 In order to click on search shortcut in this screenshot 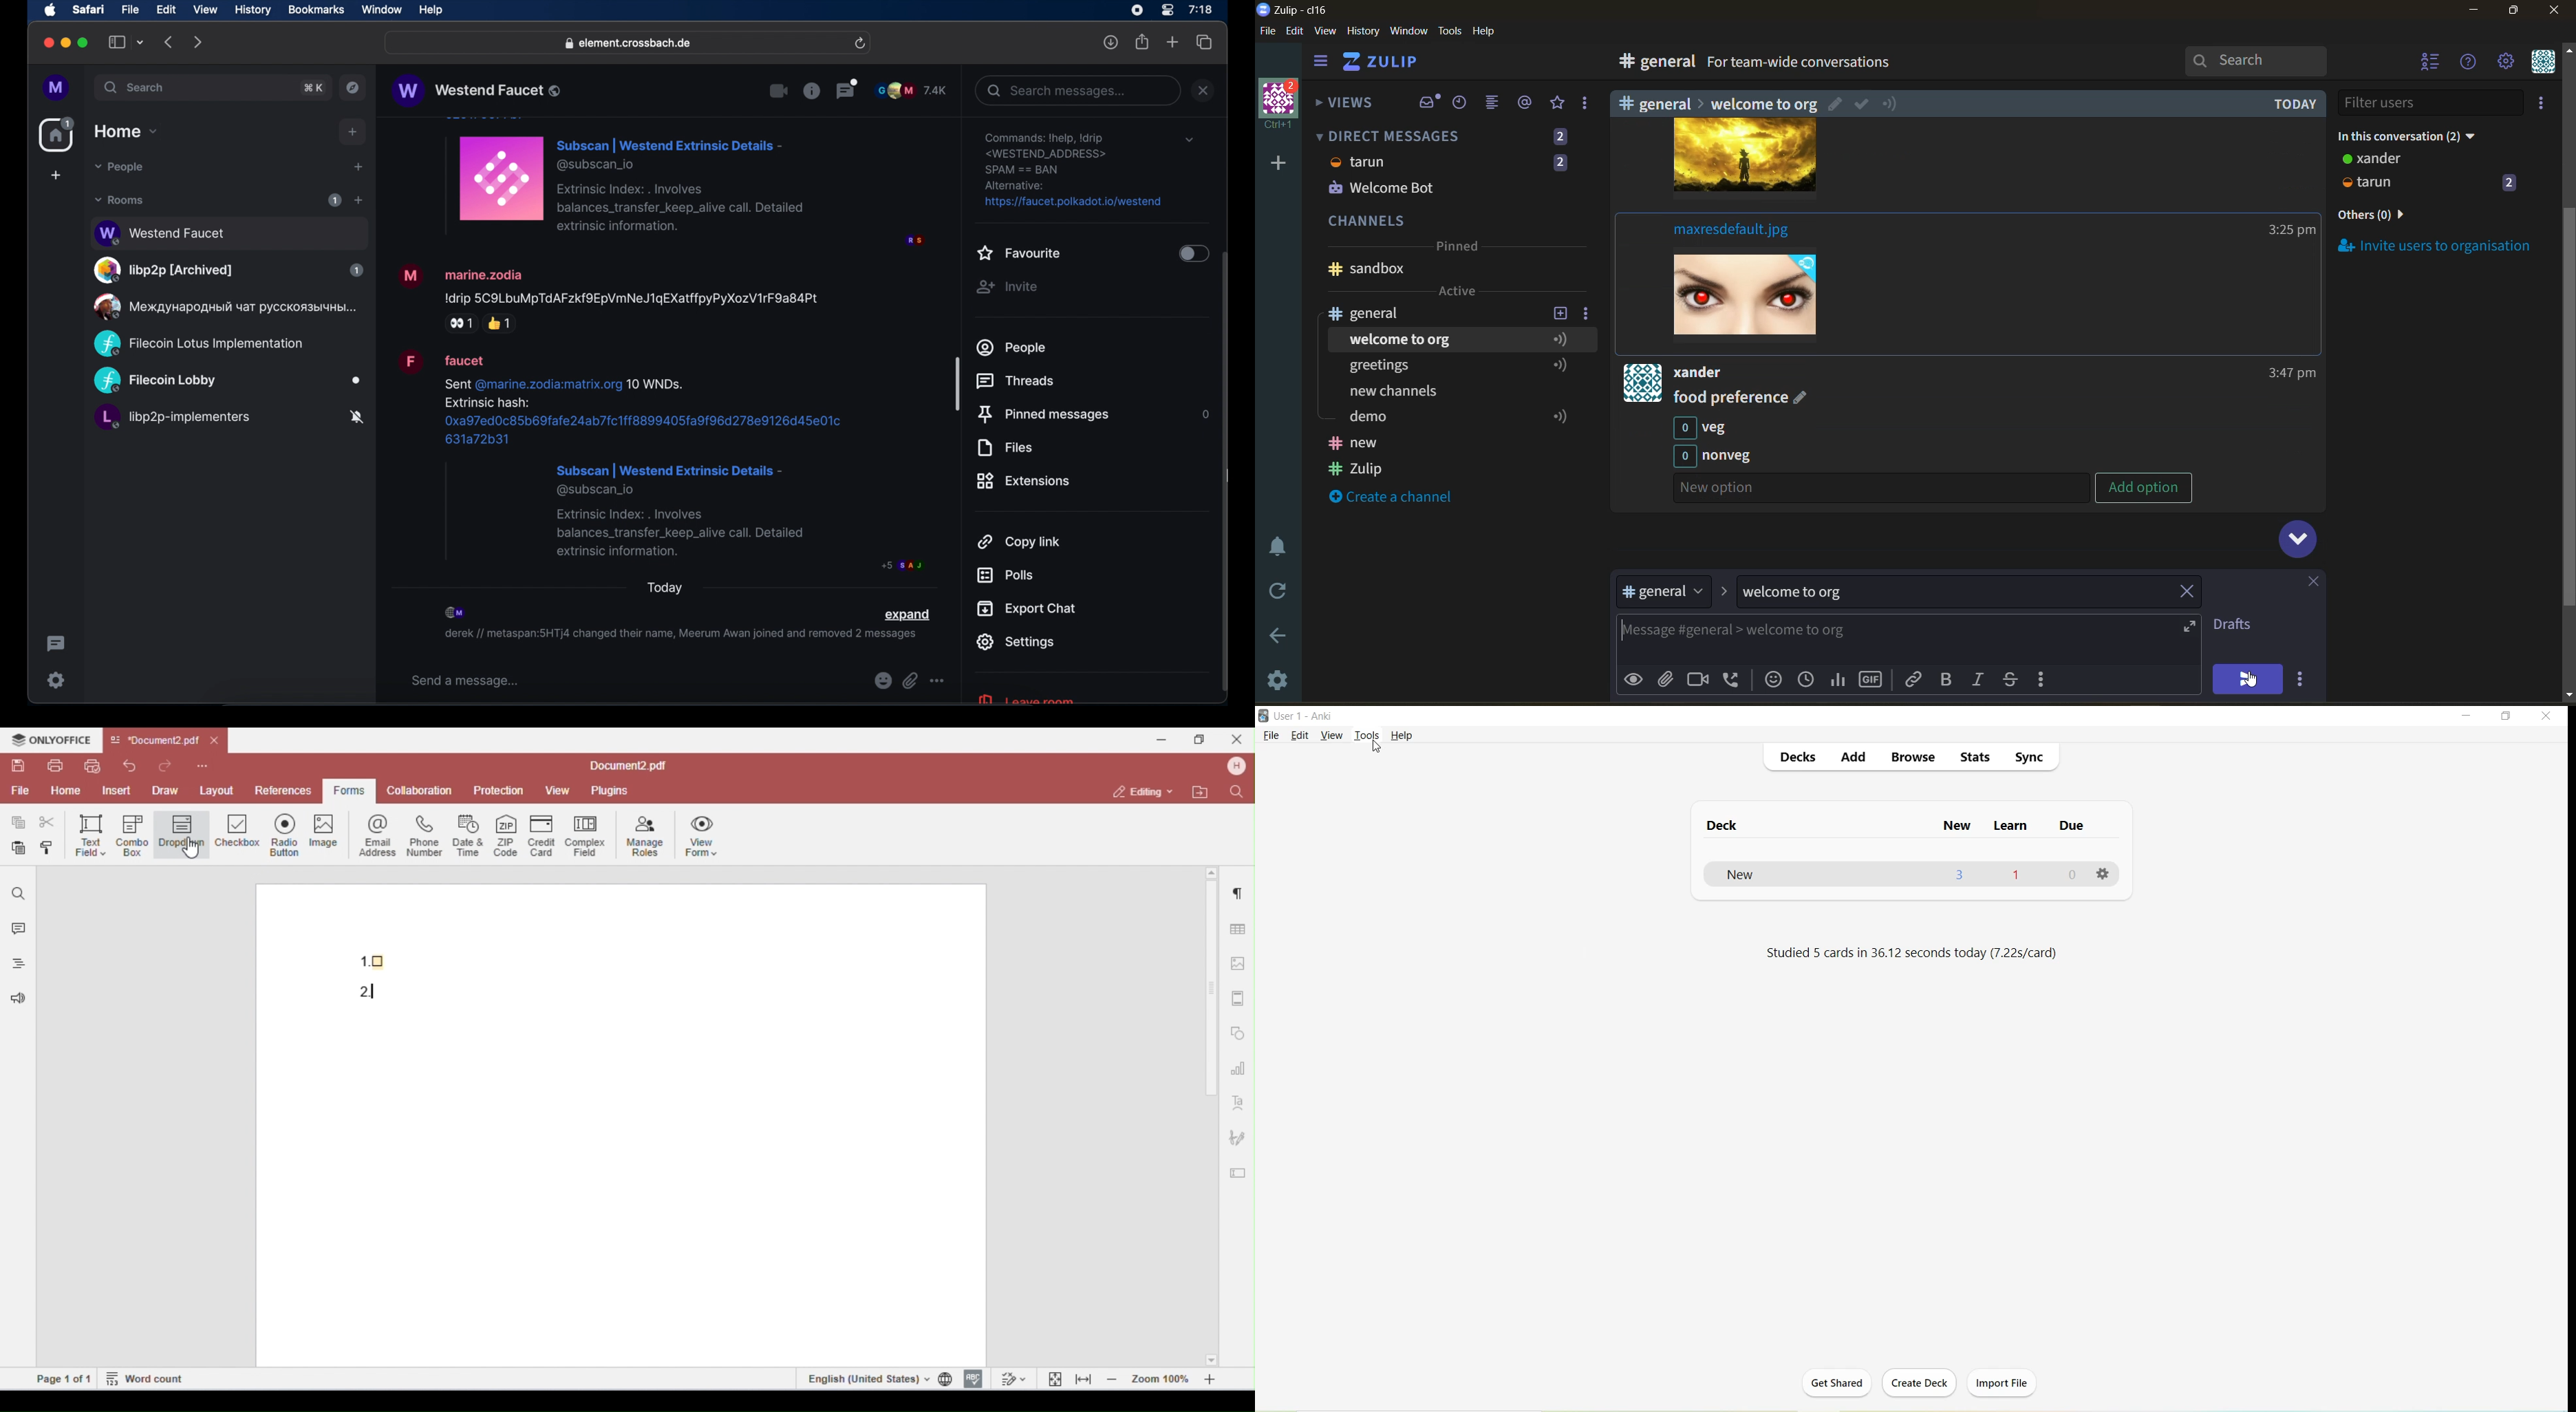, I will do `click(314, 88)`.